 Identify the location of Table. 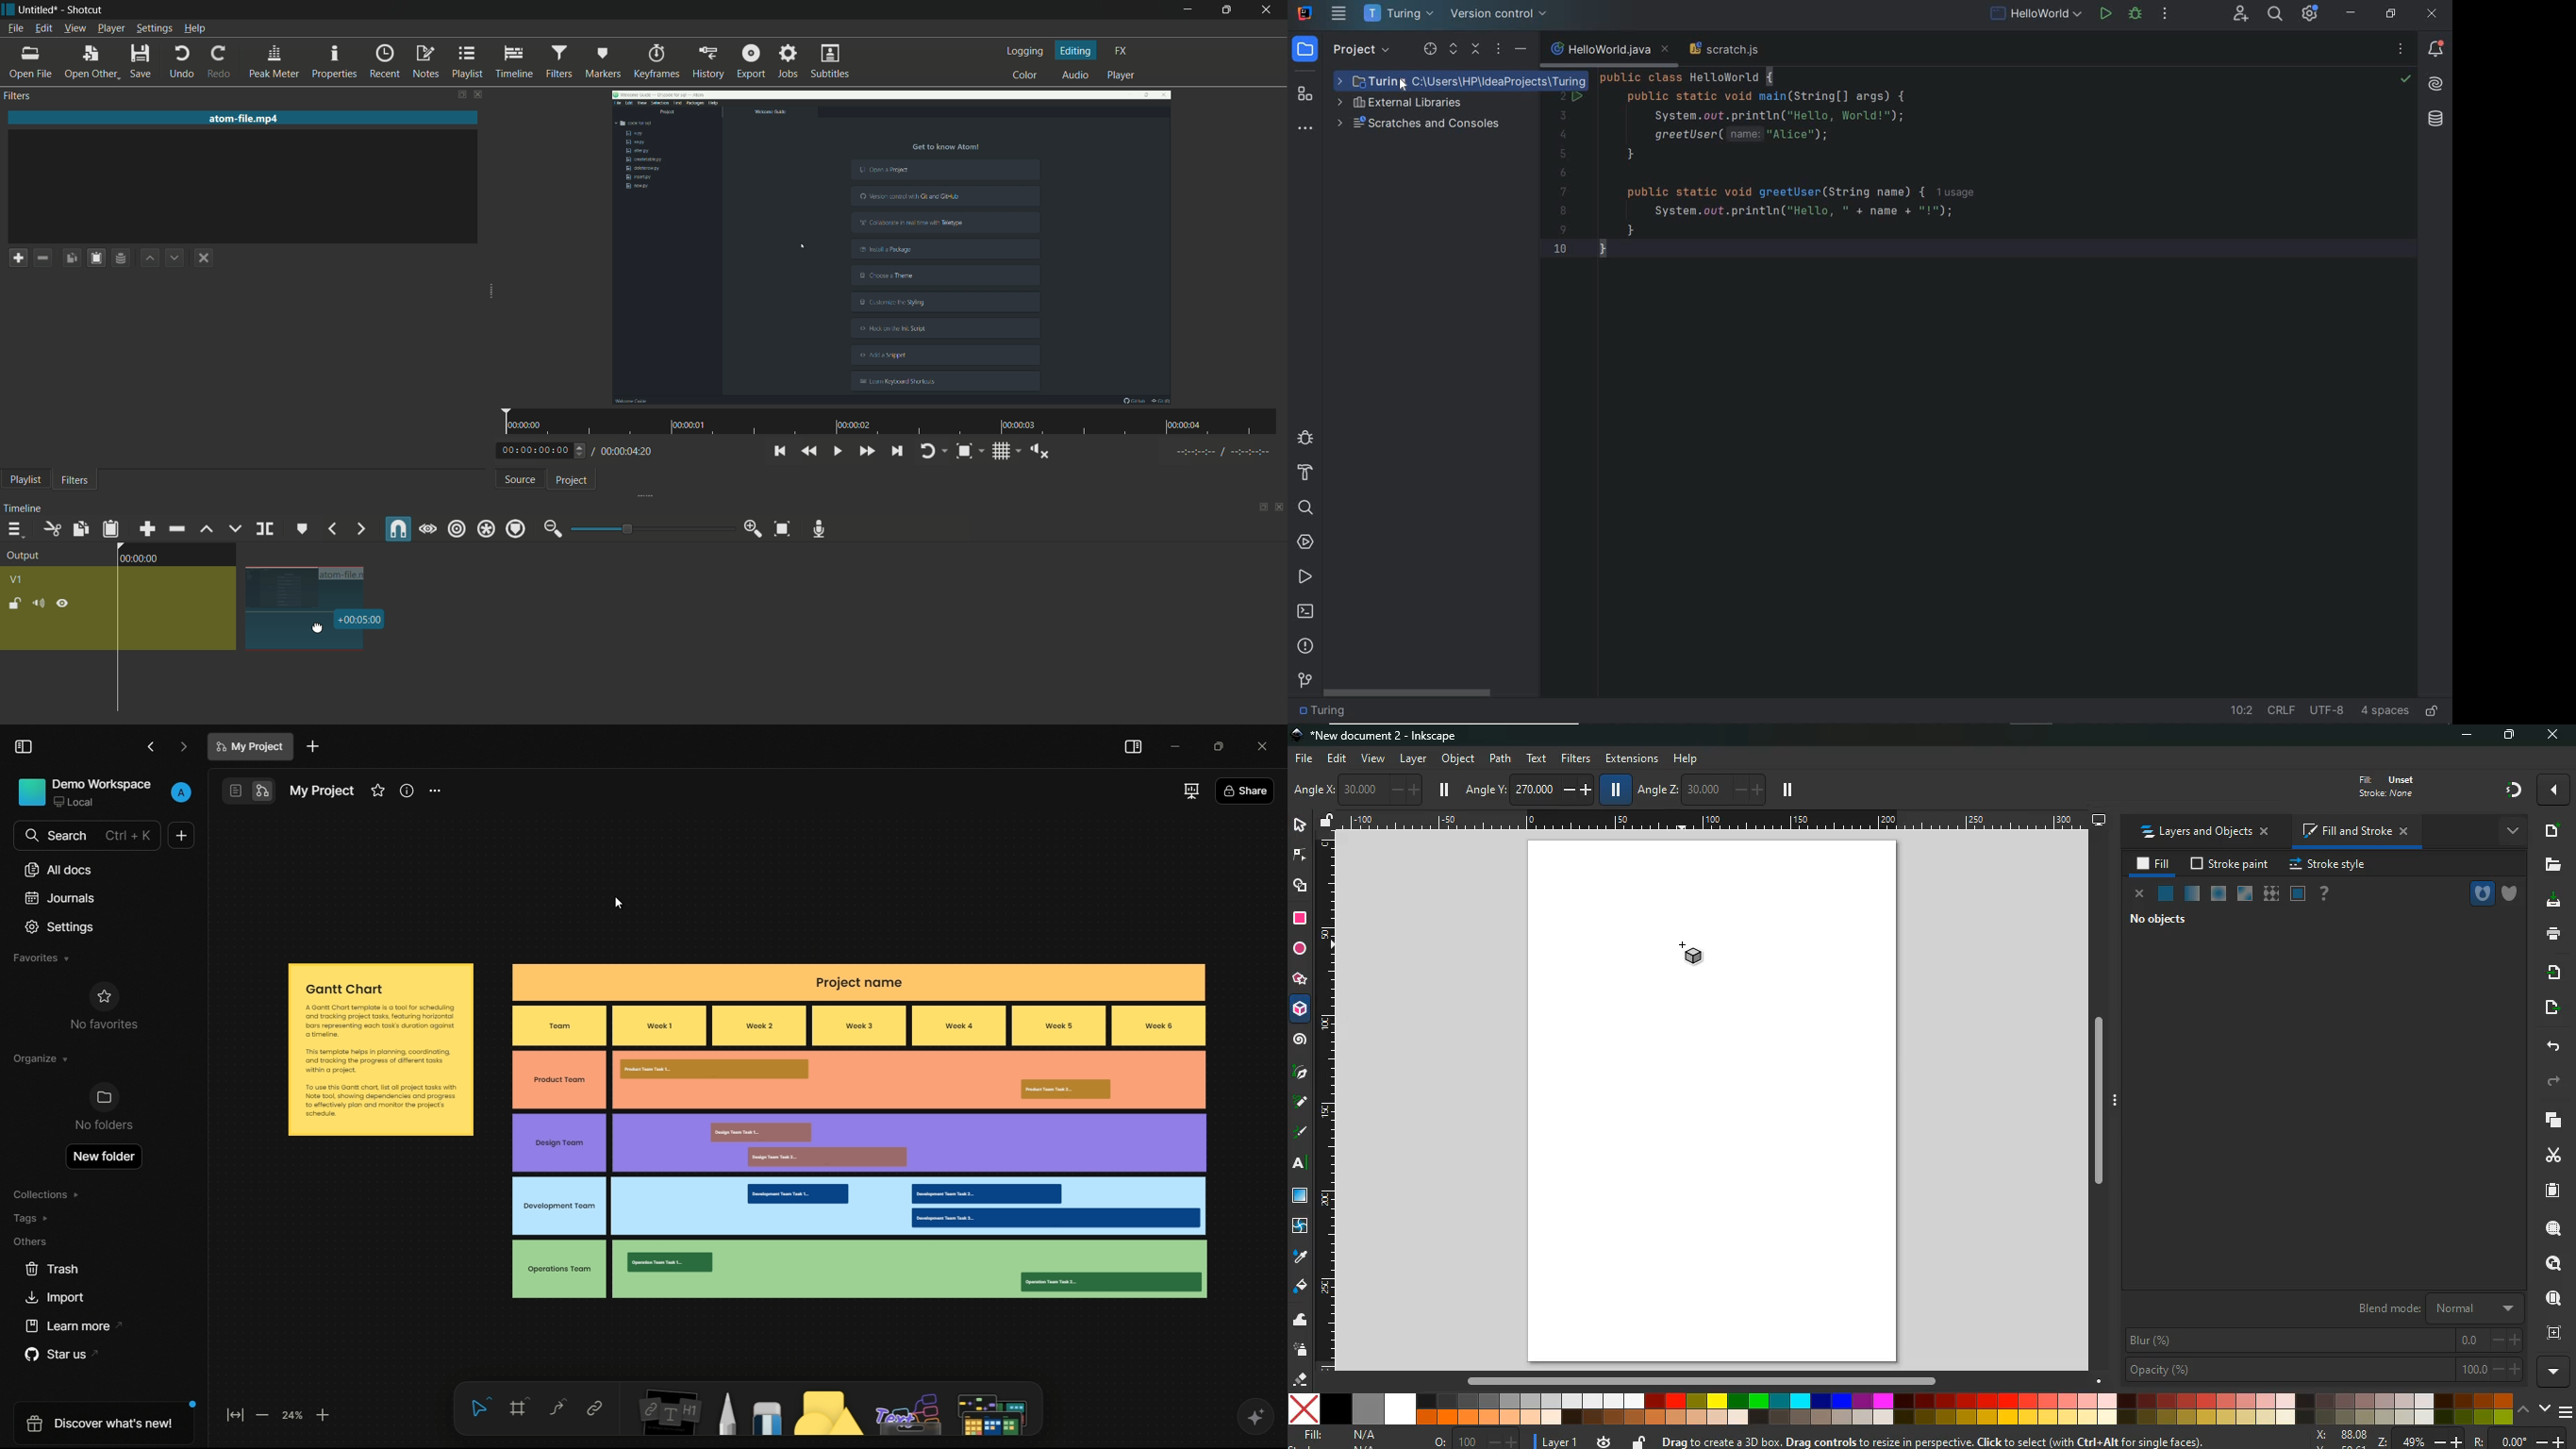
(861, 1130).